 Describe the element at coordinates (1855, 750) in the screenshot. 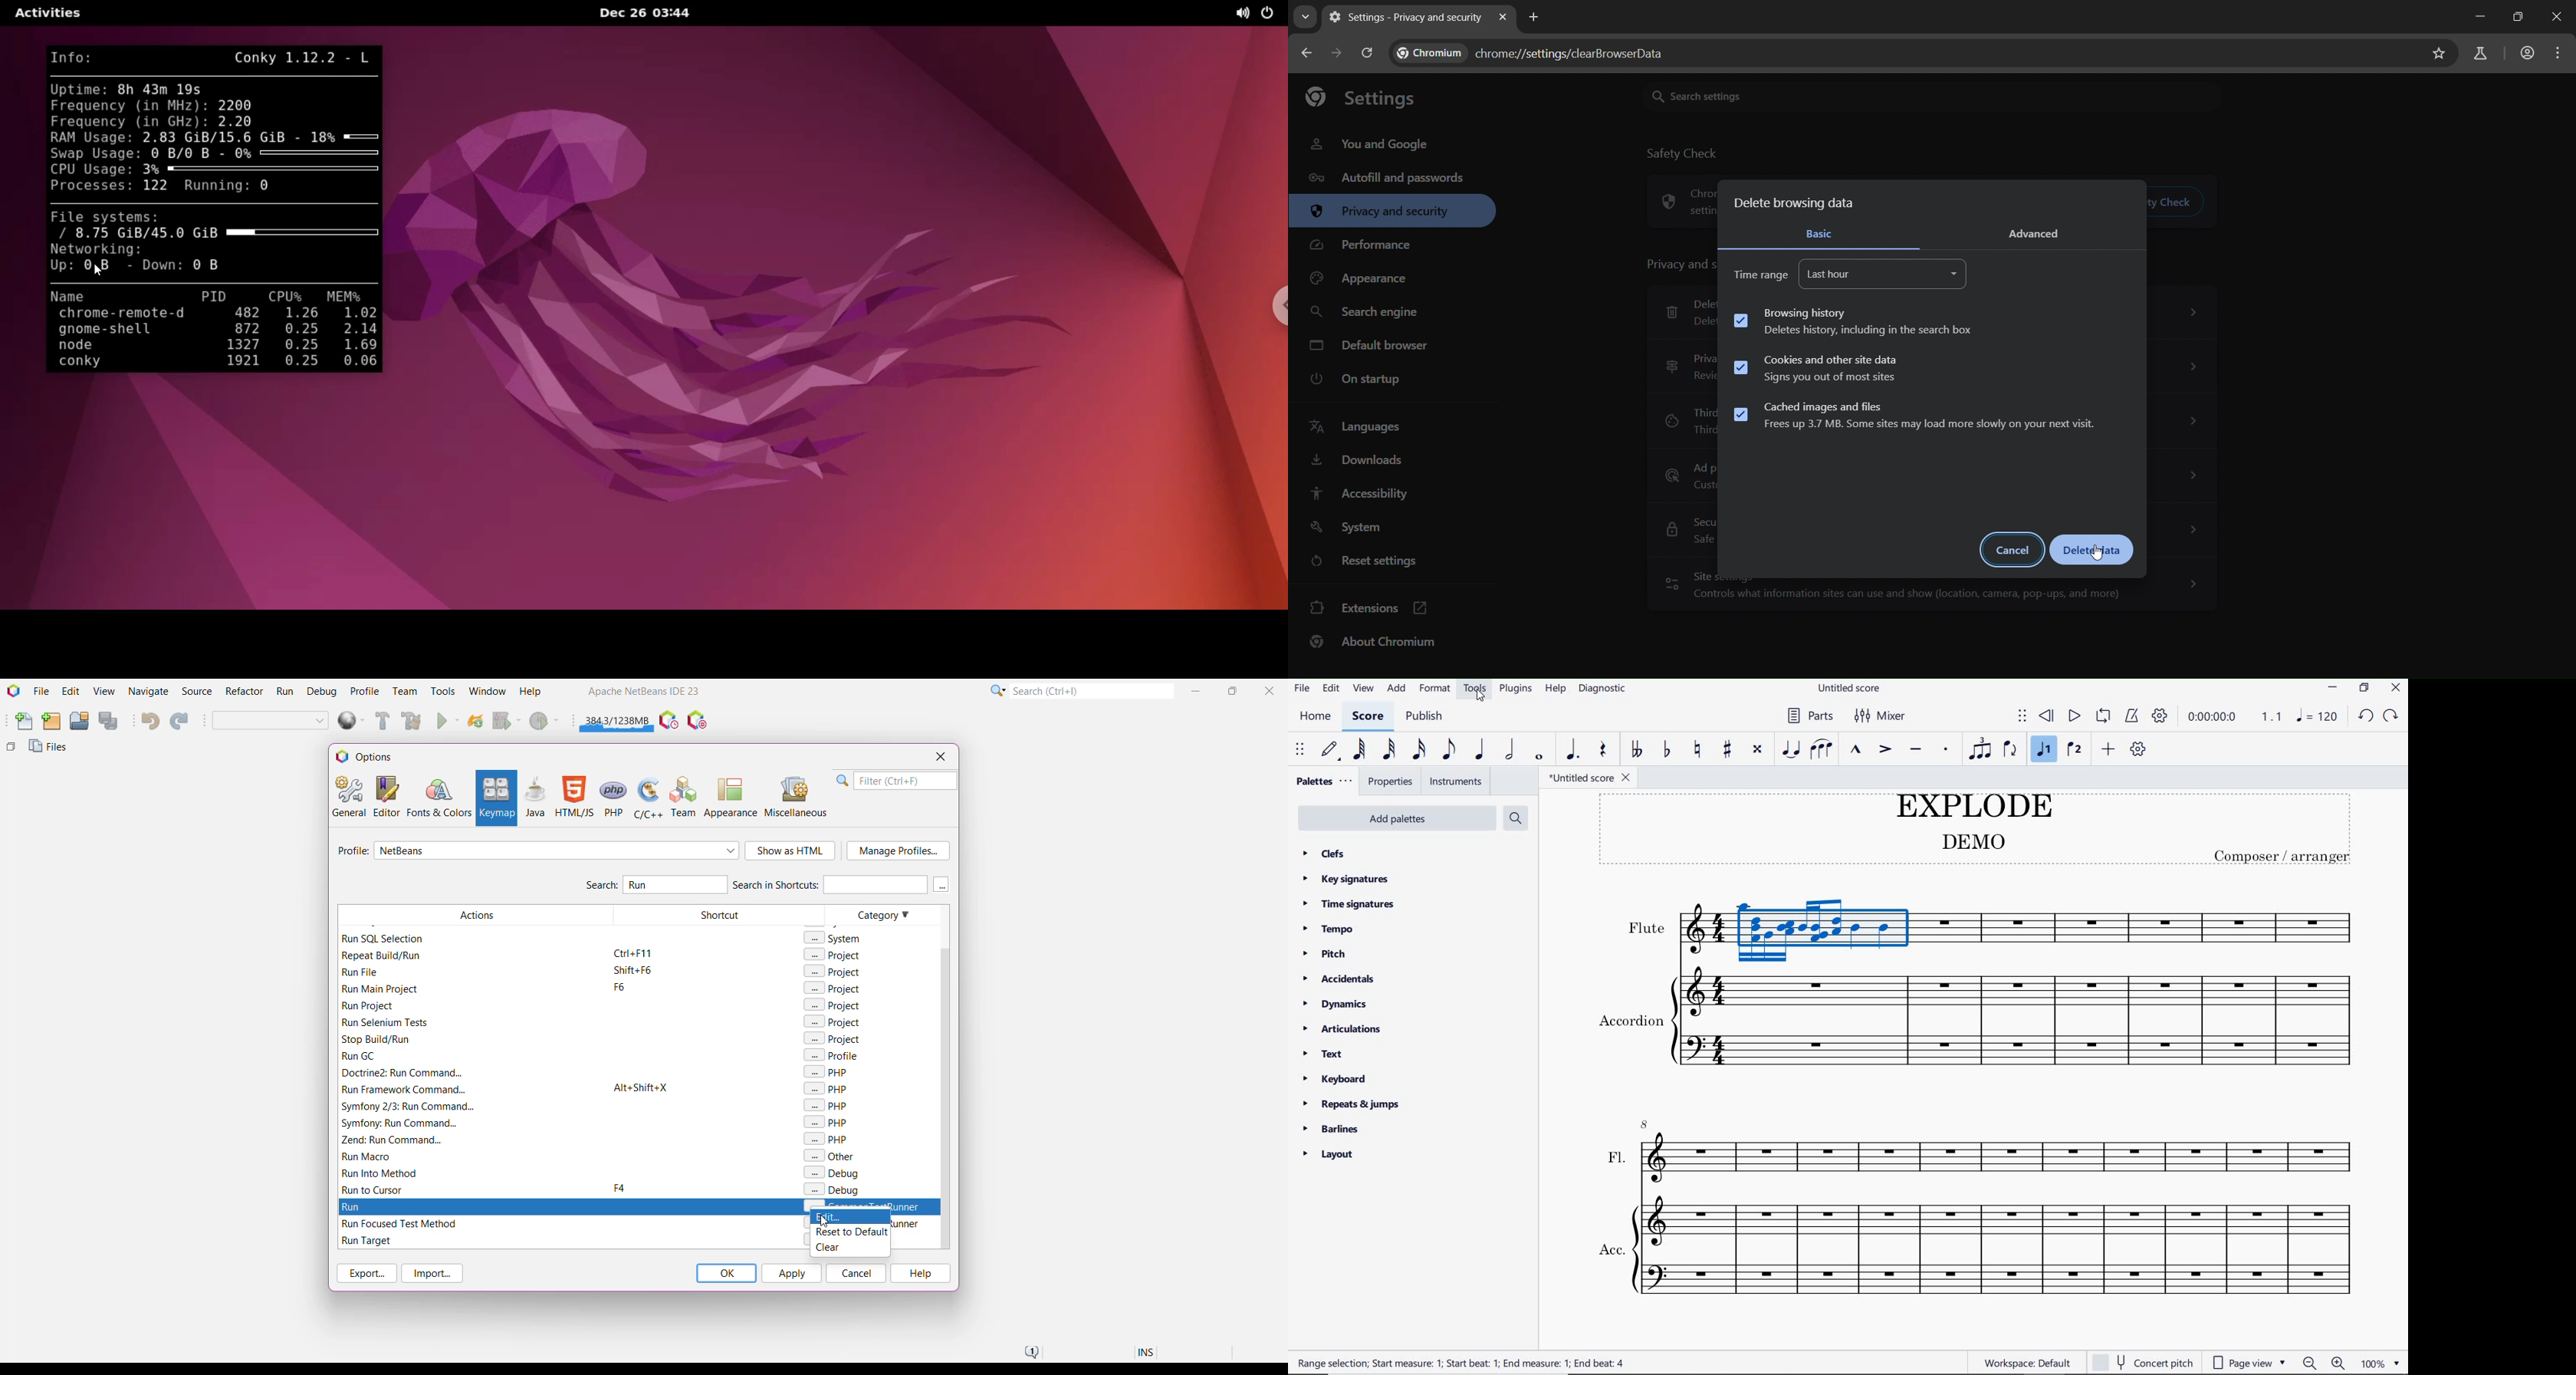

I see `marcato` at that location.